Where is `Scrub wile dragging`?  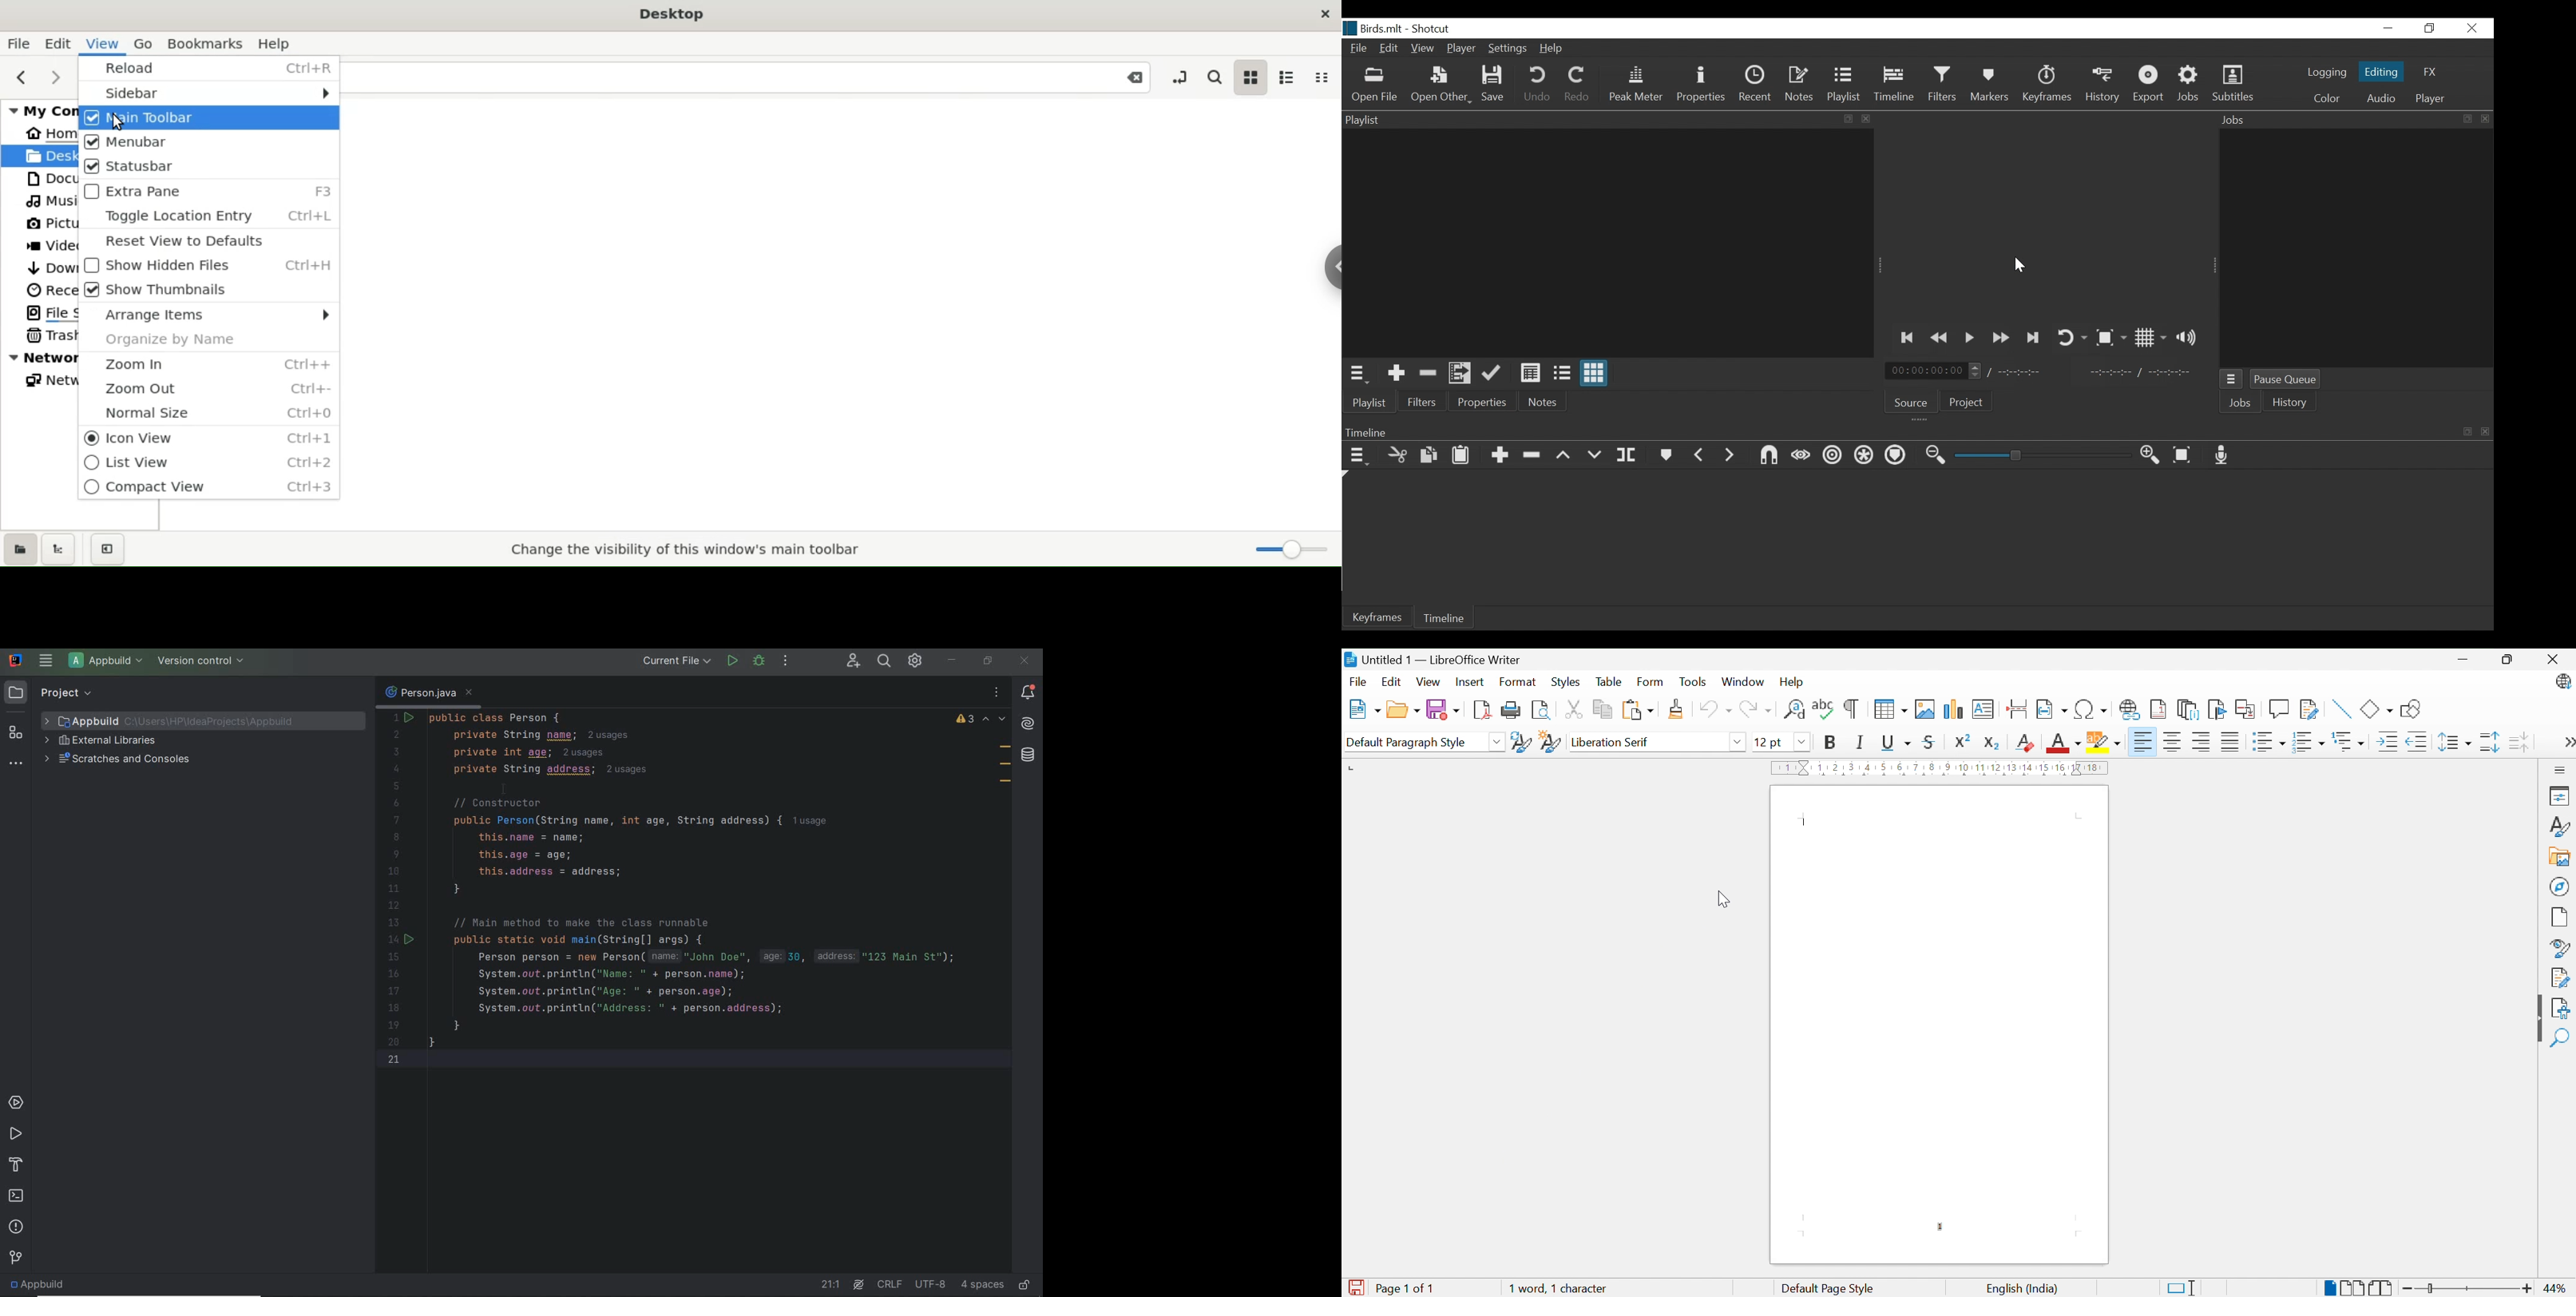
Scrub wile dragging is located at coordinates (1800, 455).